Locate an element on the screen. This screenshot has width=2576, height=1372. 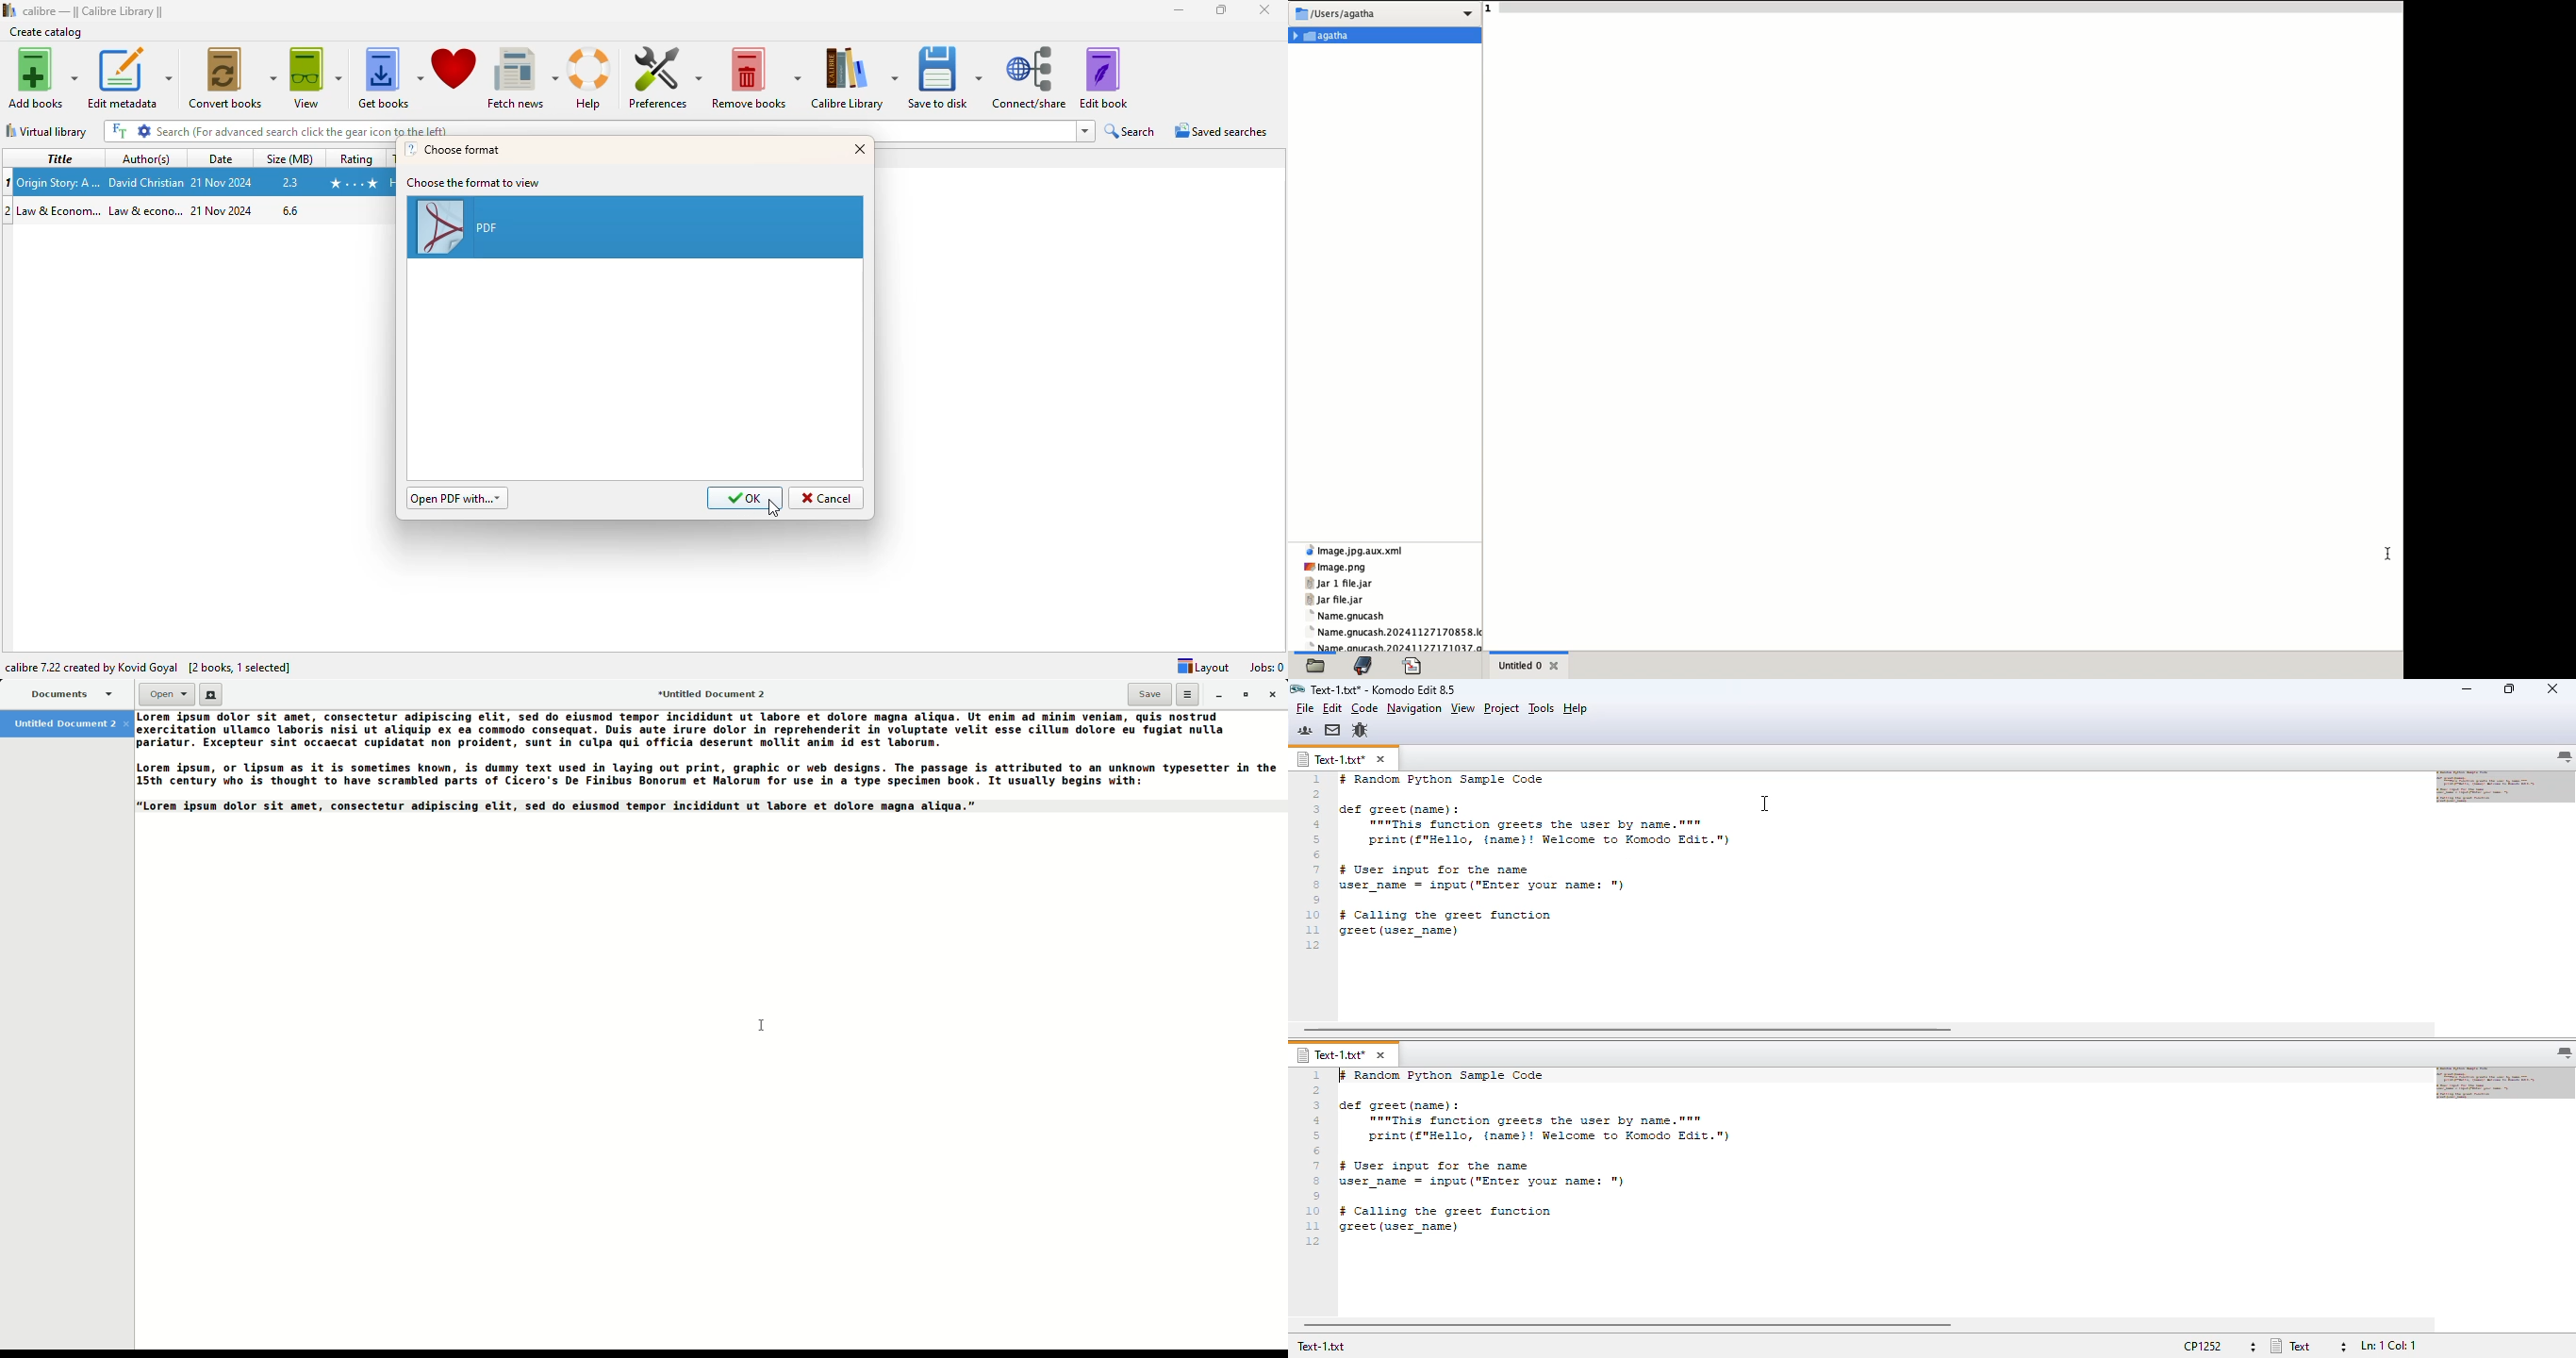
close is located at coordinates (860, 149).